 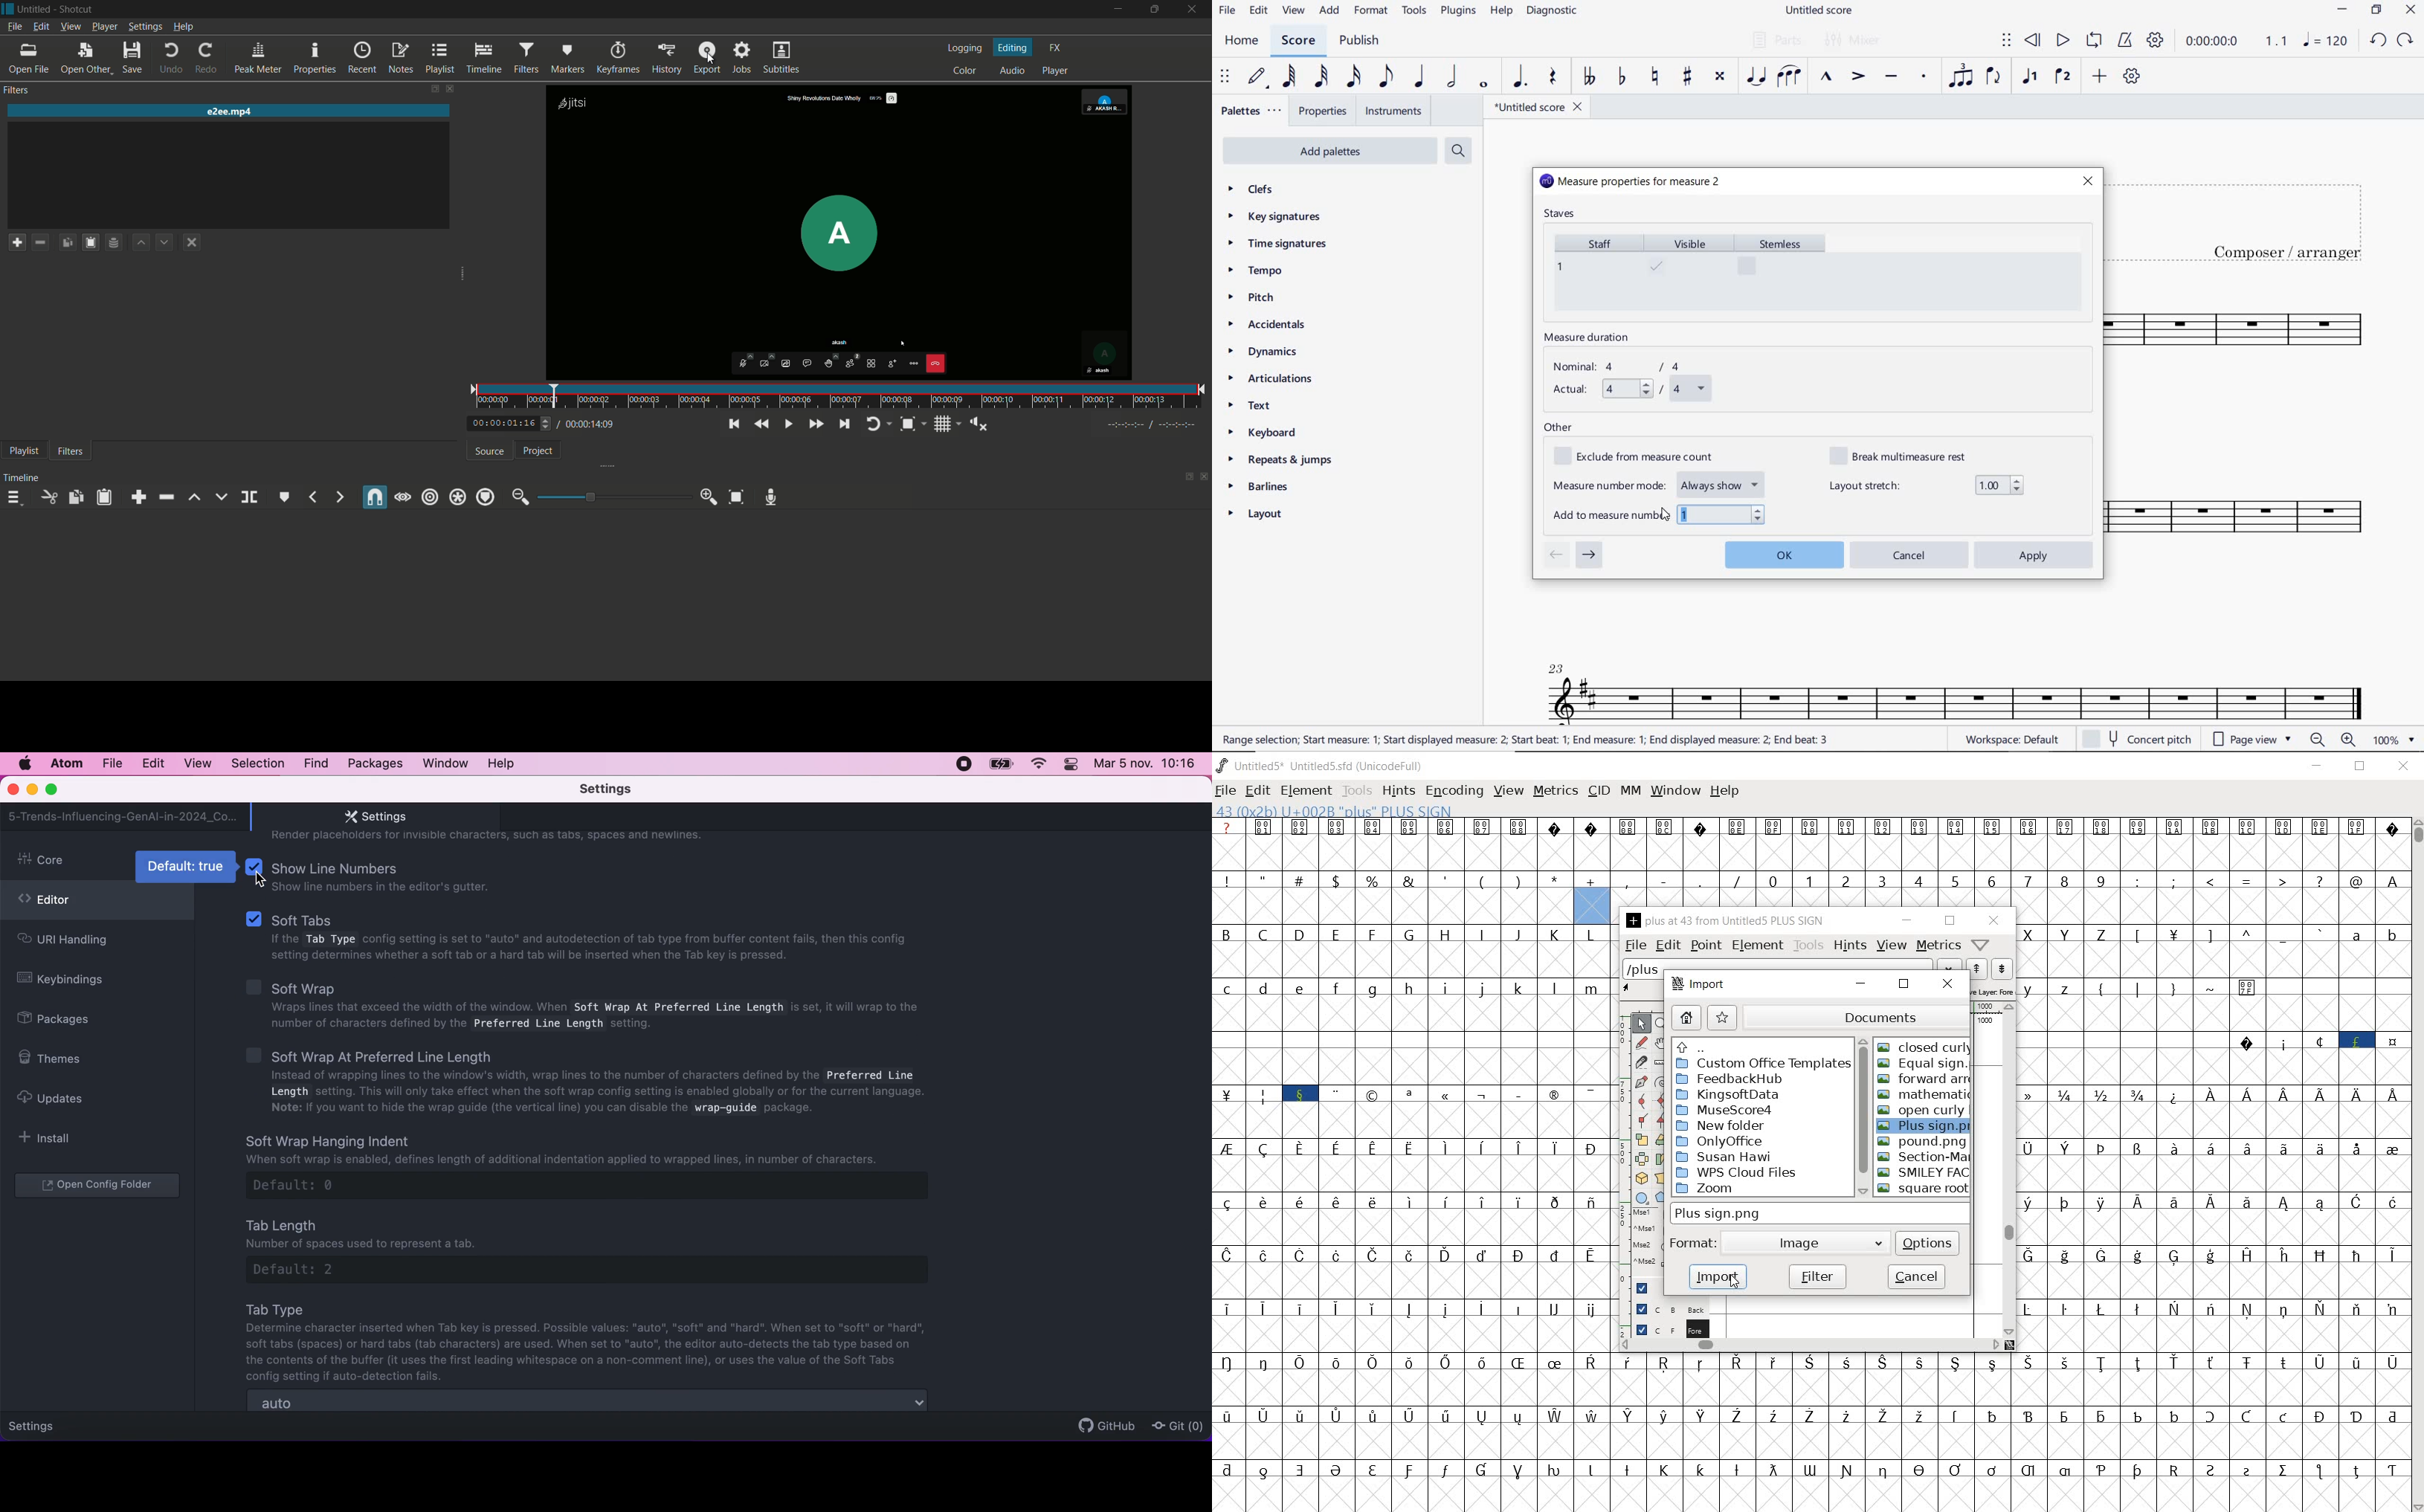 I want to click on change whether spiro is active or not, so click(x=1662, y=1081).